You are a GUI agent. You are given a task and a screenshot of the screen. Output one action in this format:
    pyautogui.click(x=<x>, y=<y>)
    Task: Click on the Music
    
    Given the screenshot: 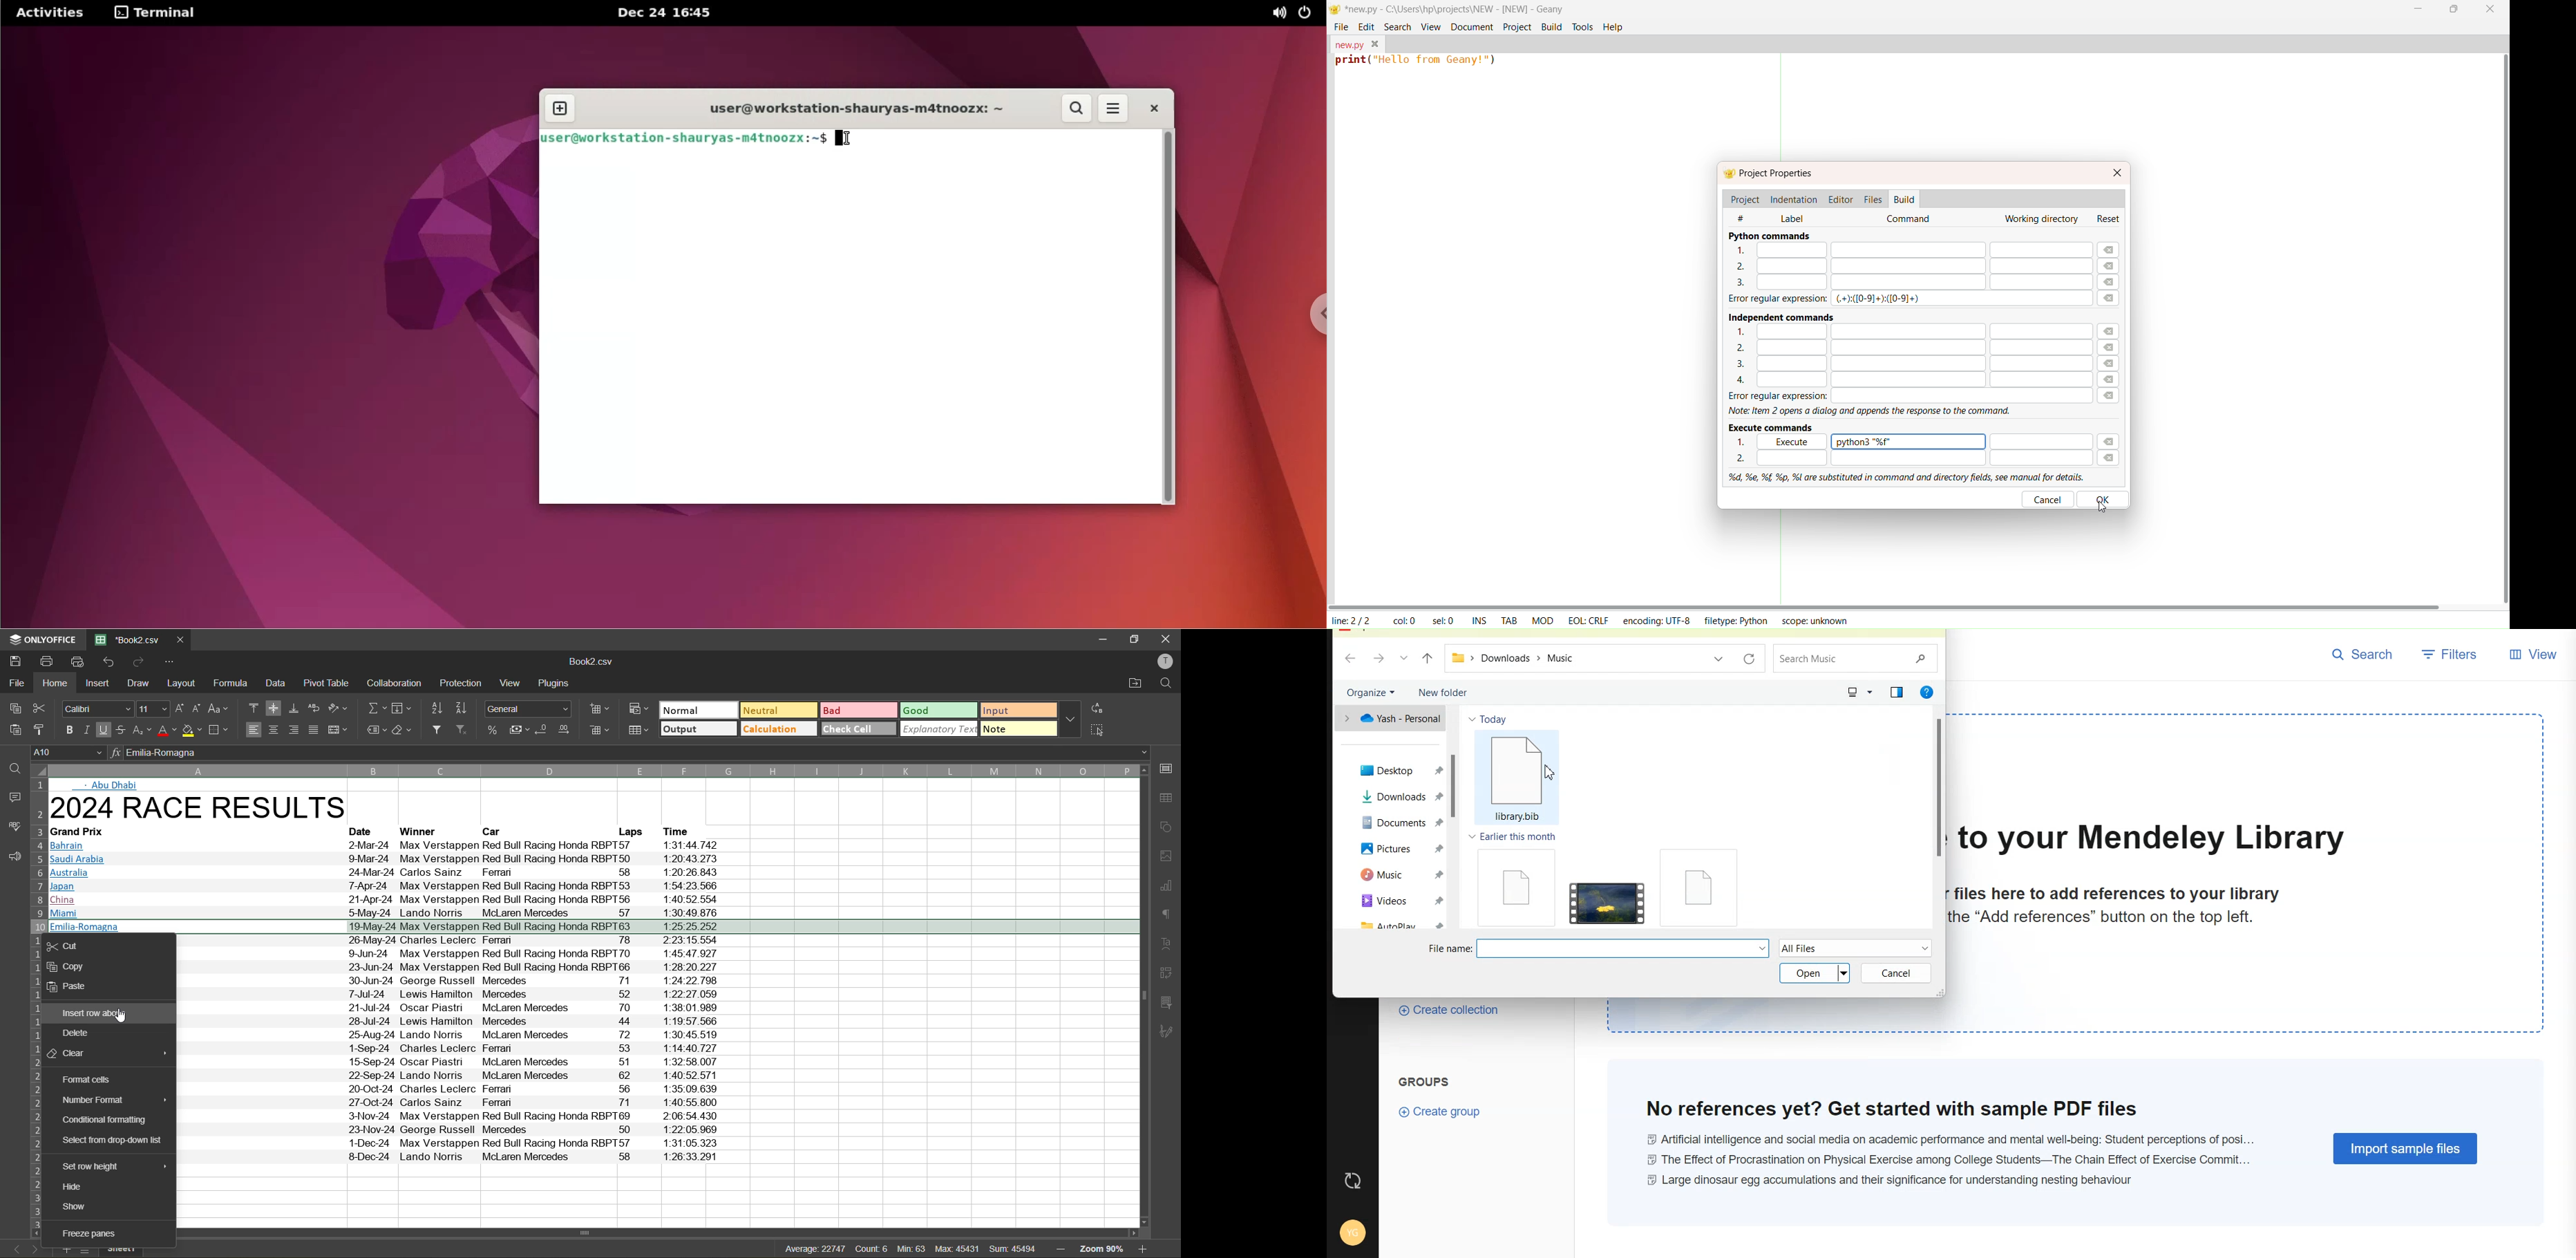 What is the action you would take?
    pyautogui.click(x=1390, y=874)
    